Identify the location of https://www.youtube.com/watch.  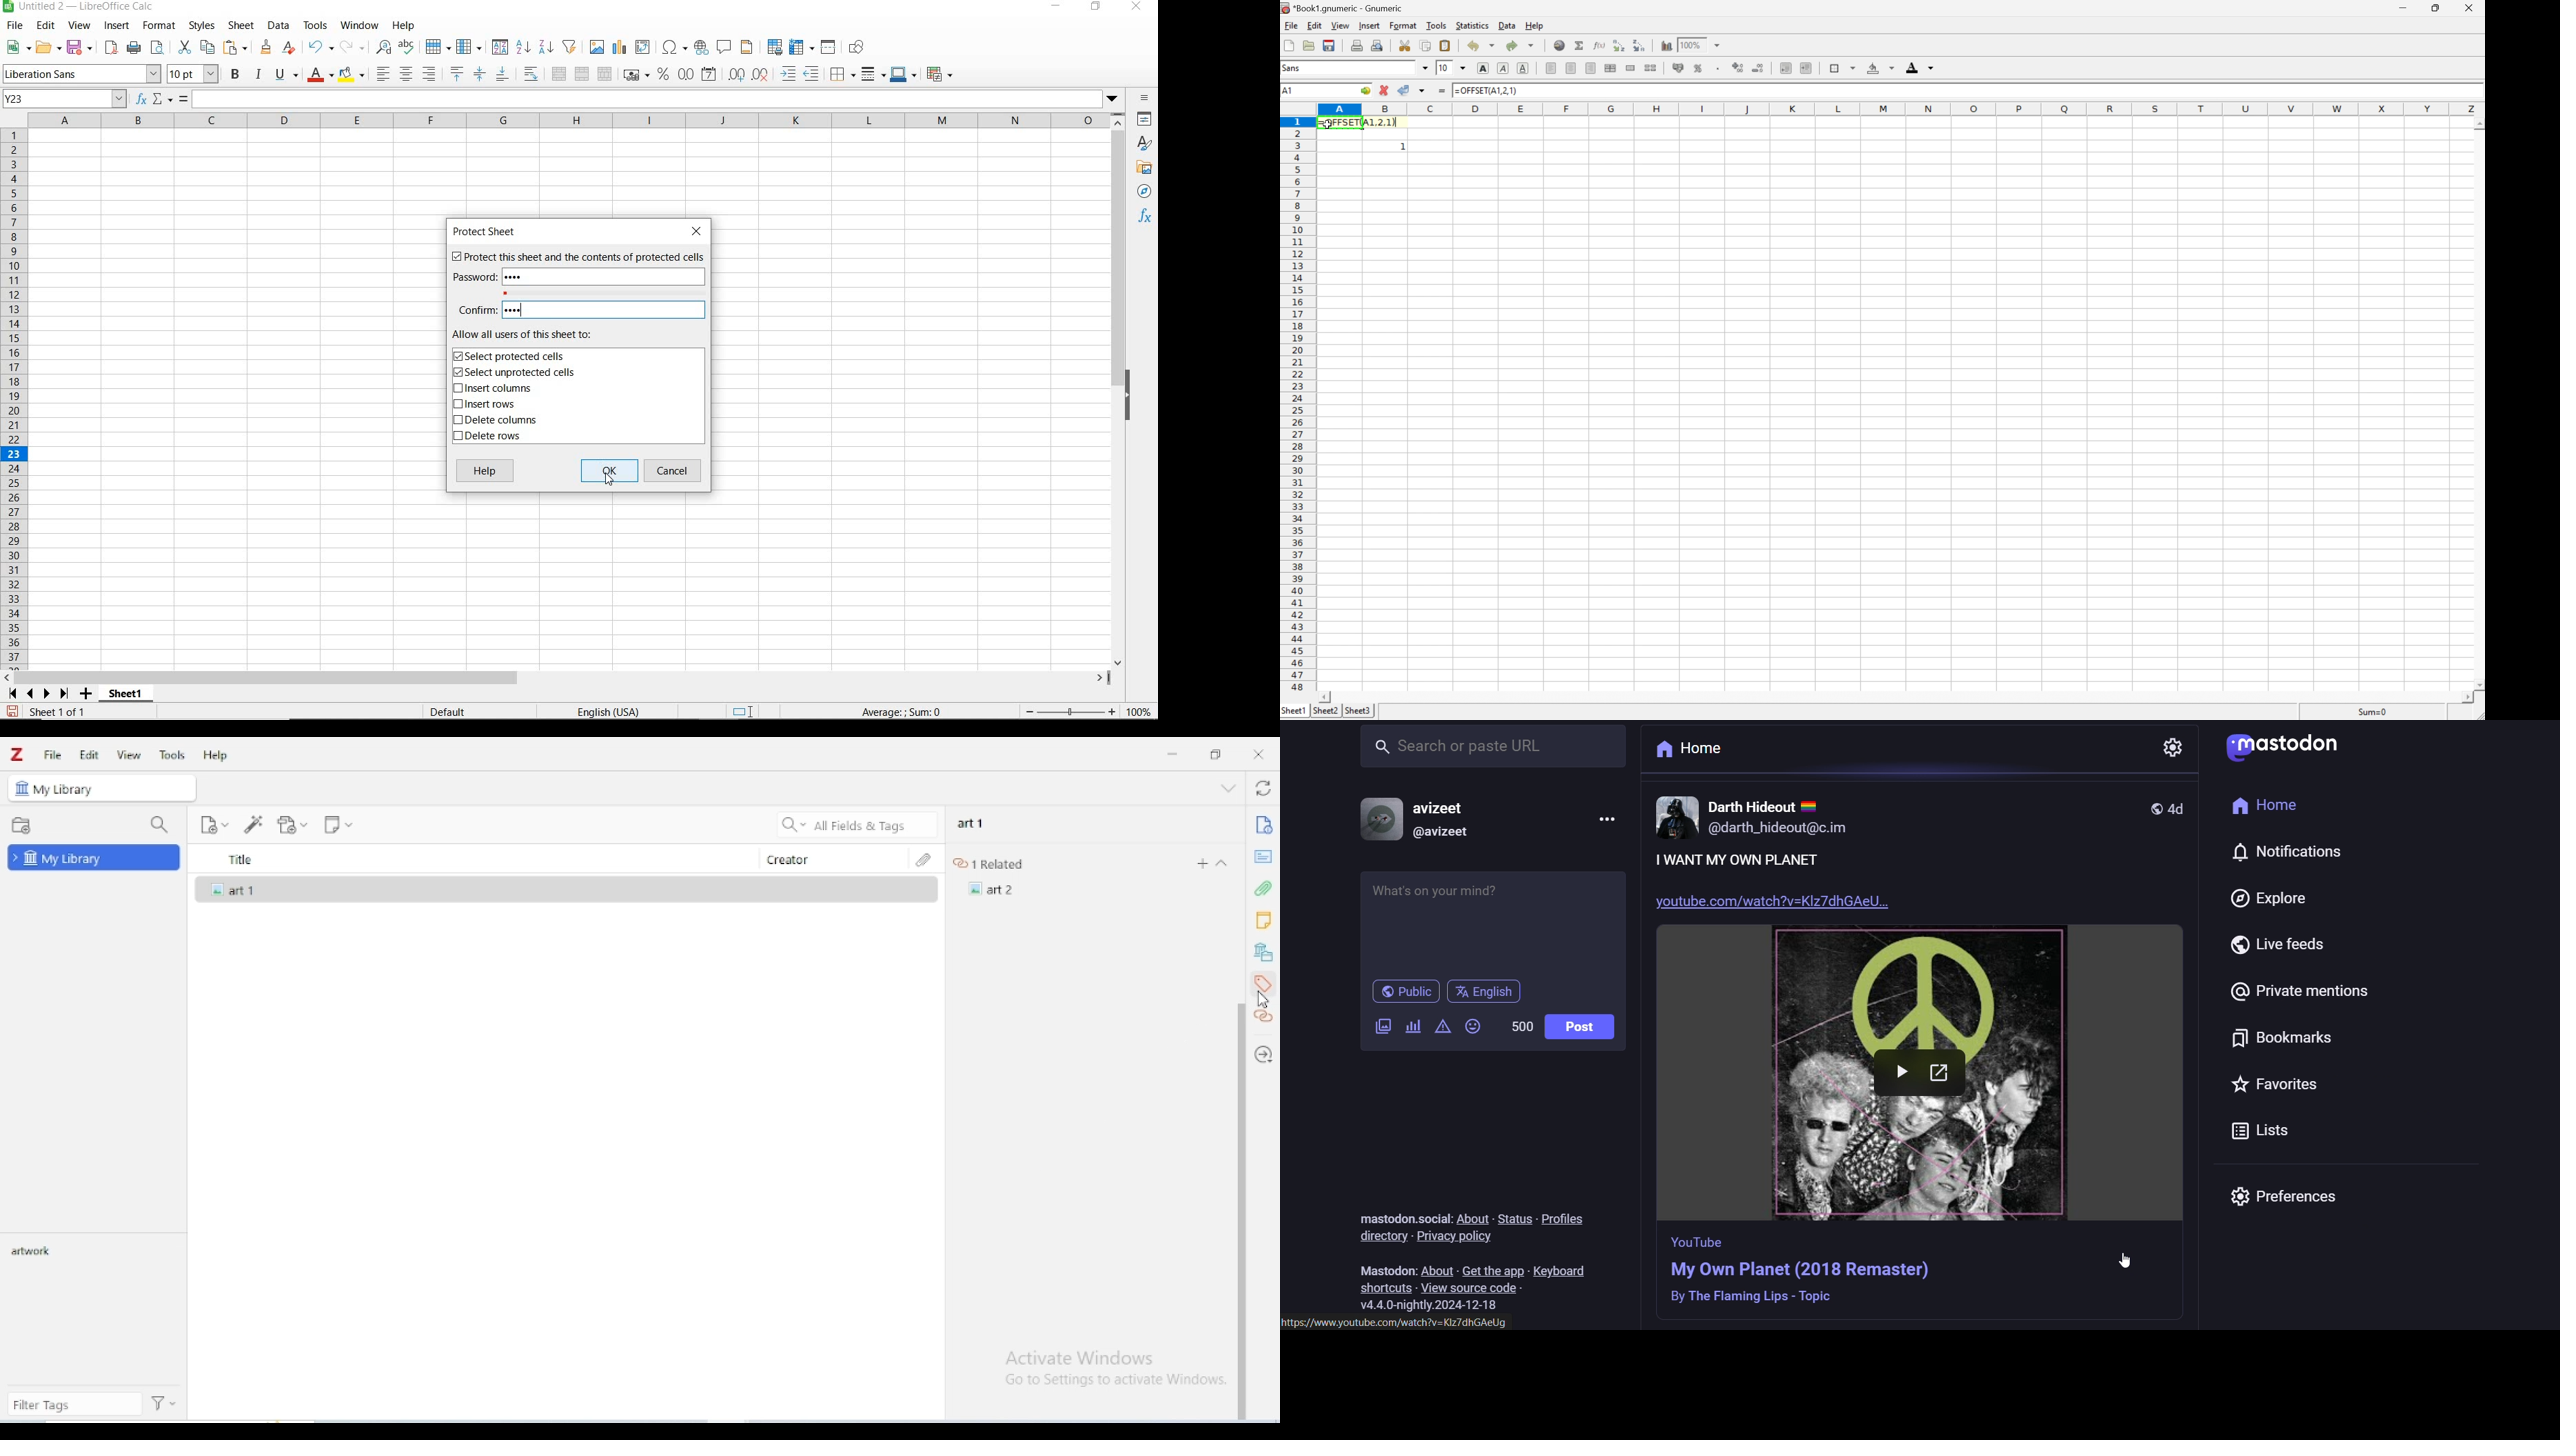
(1401, 1319).